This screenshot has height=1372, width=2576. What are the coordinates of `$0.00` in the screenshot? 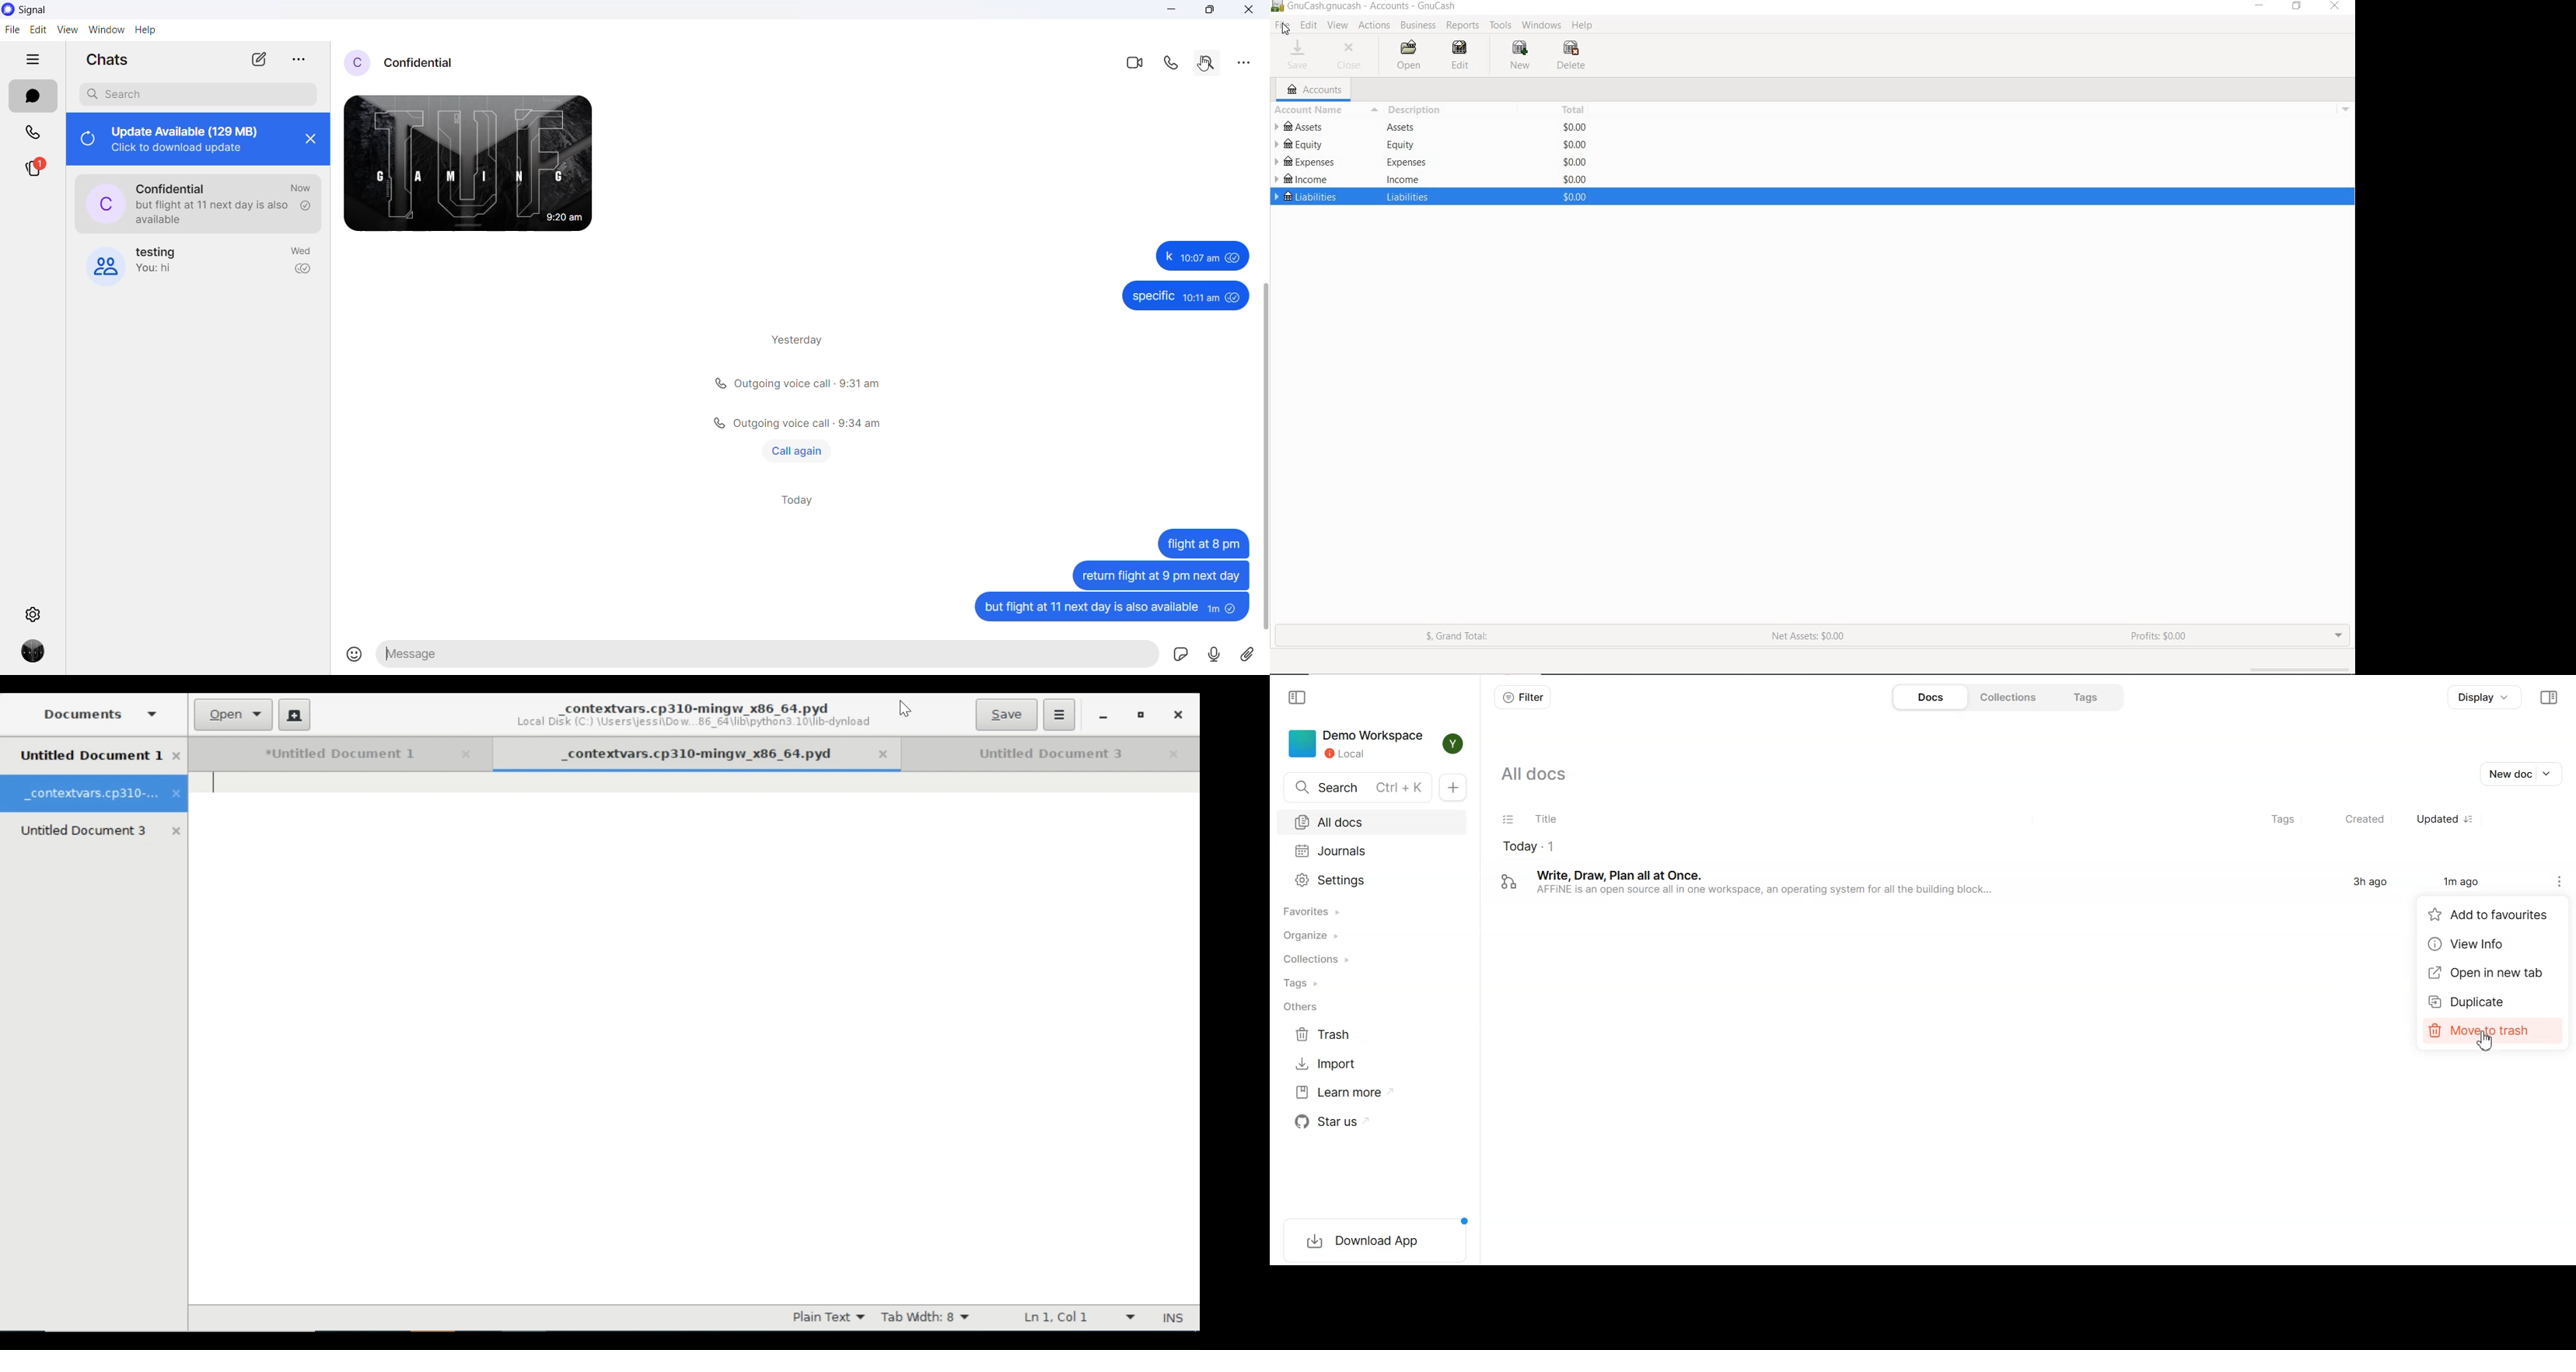 It's located at (1575, 126).